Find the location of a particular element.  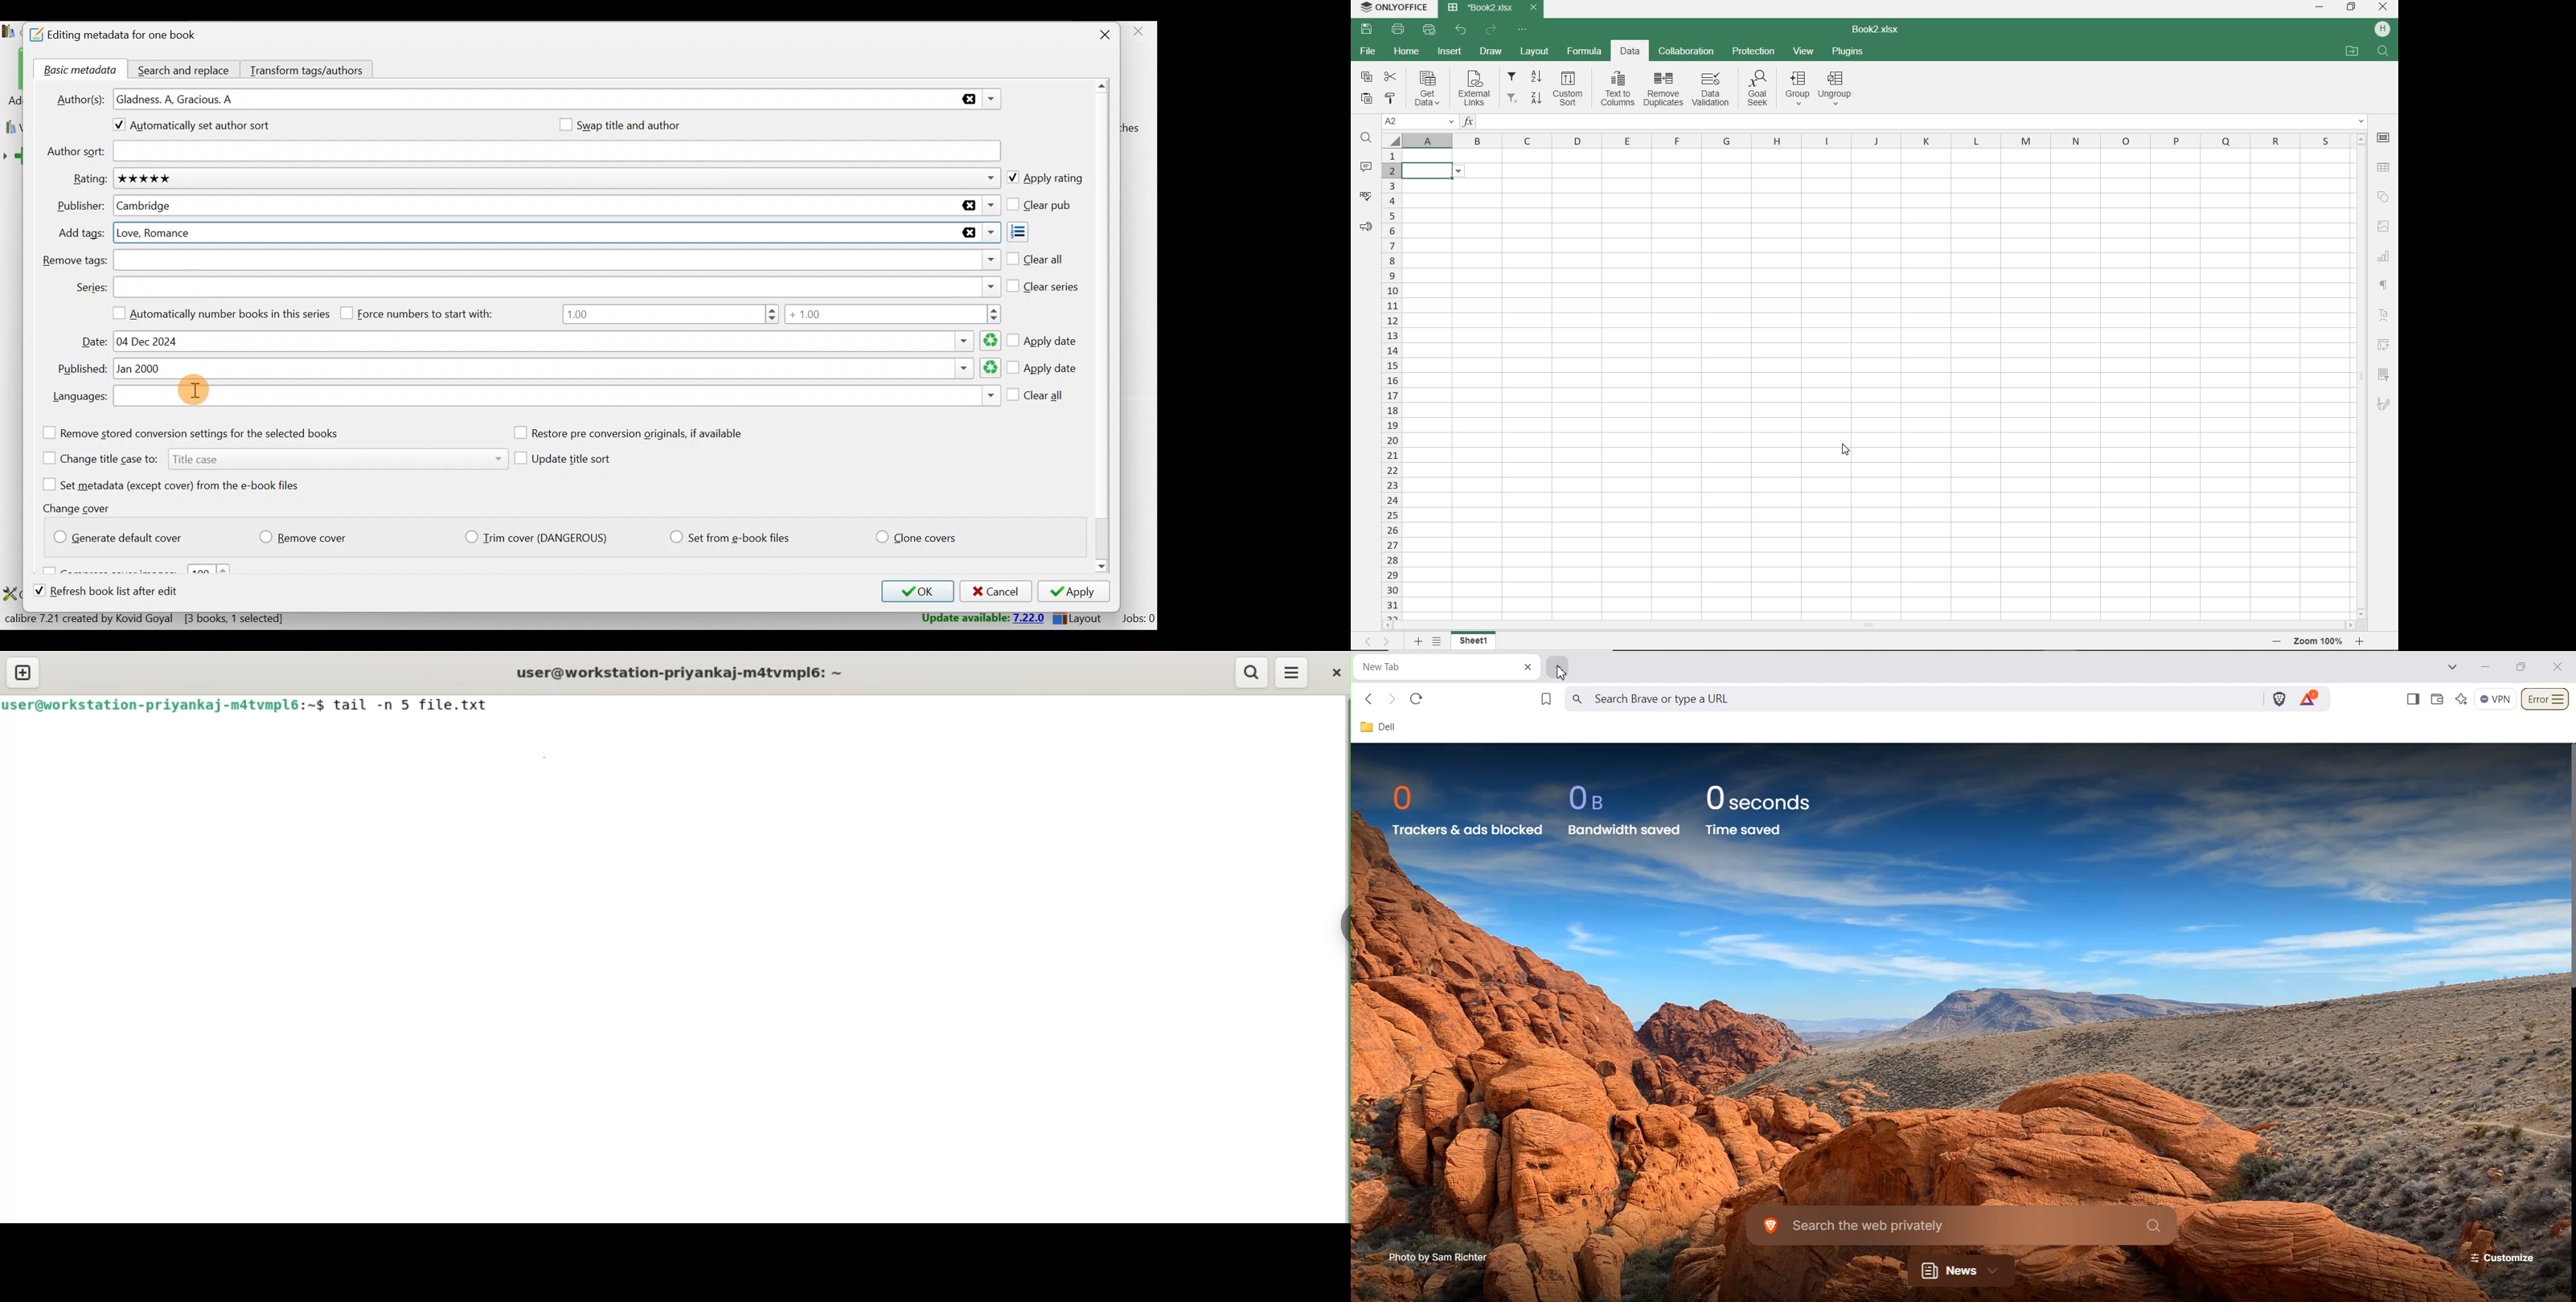

Generate default cover is located at coordinates (124, 535).